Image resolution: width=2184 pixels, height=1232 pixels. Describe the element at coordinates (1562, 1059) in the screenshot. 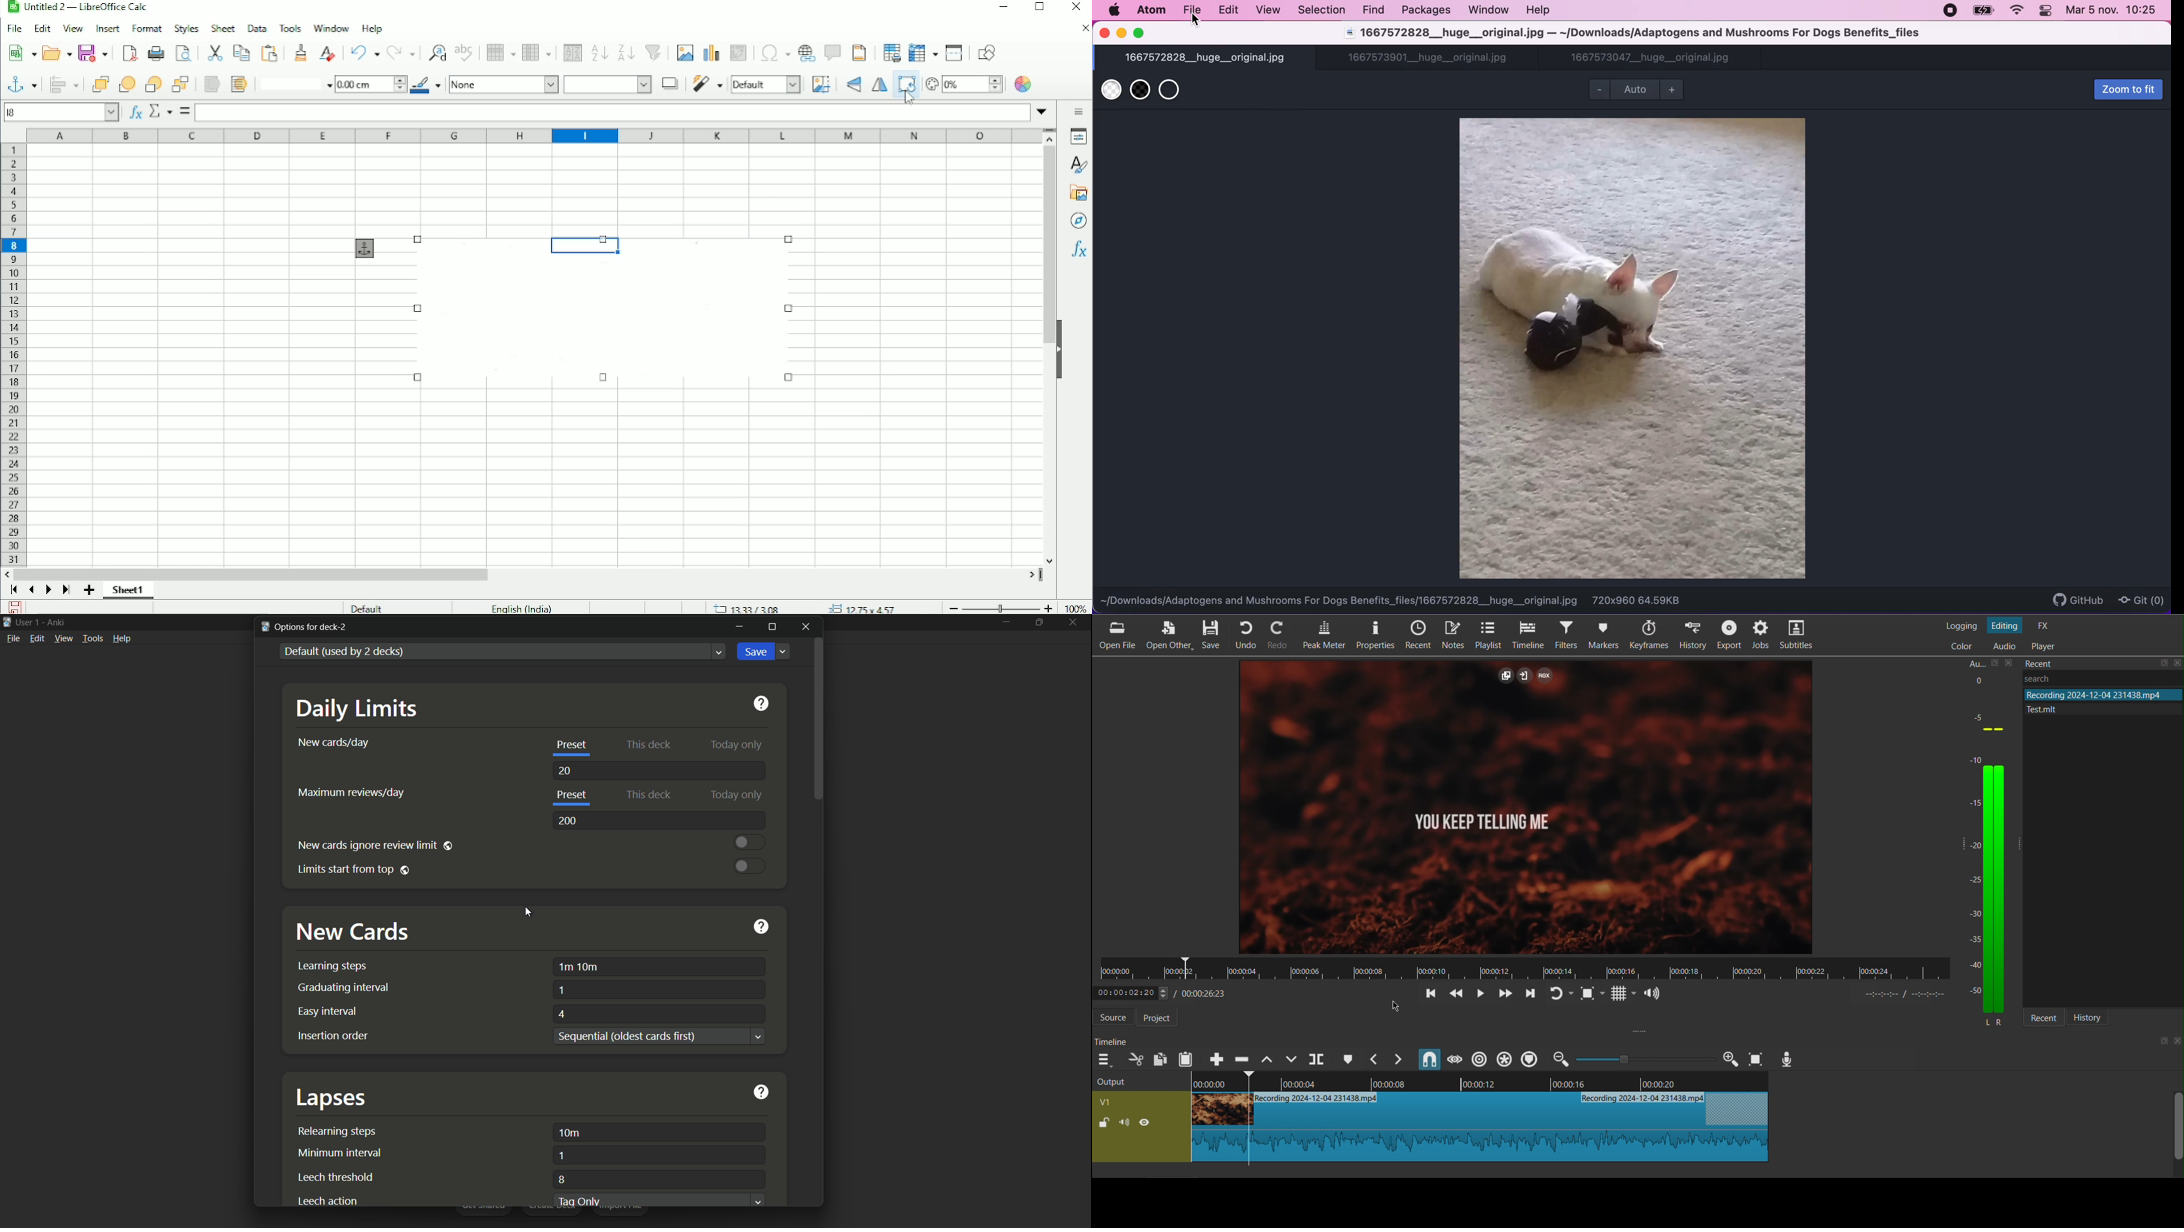

I see `zoom out` at that location.